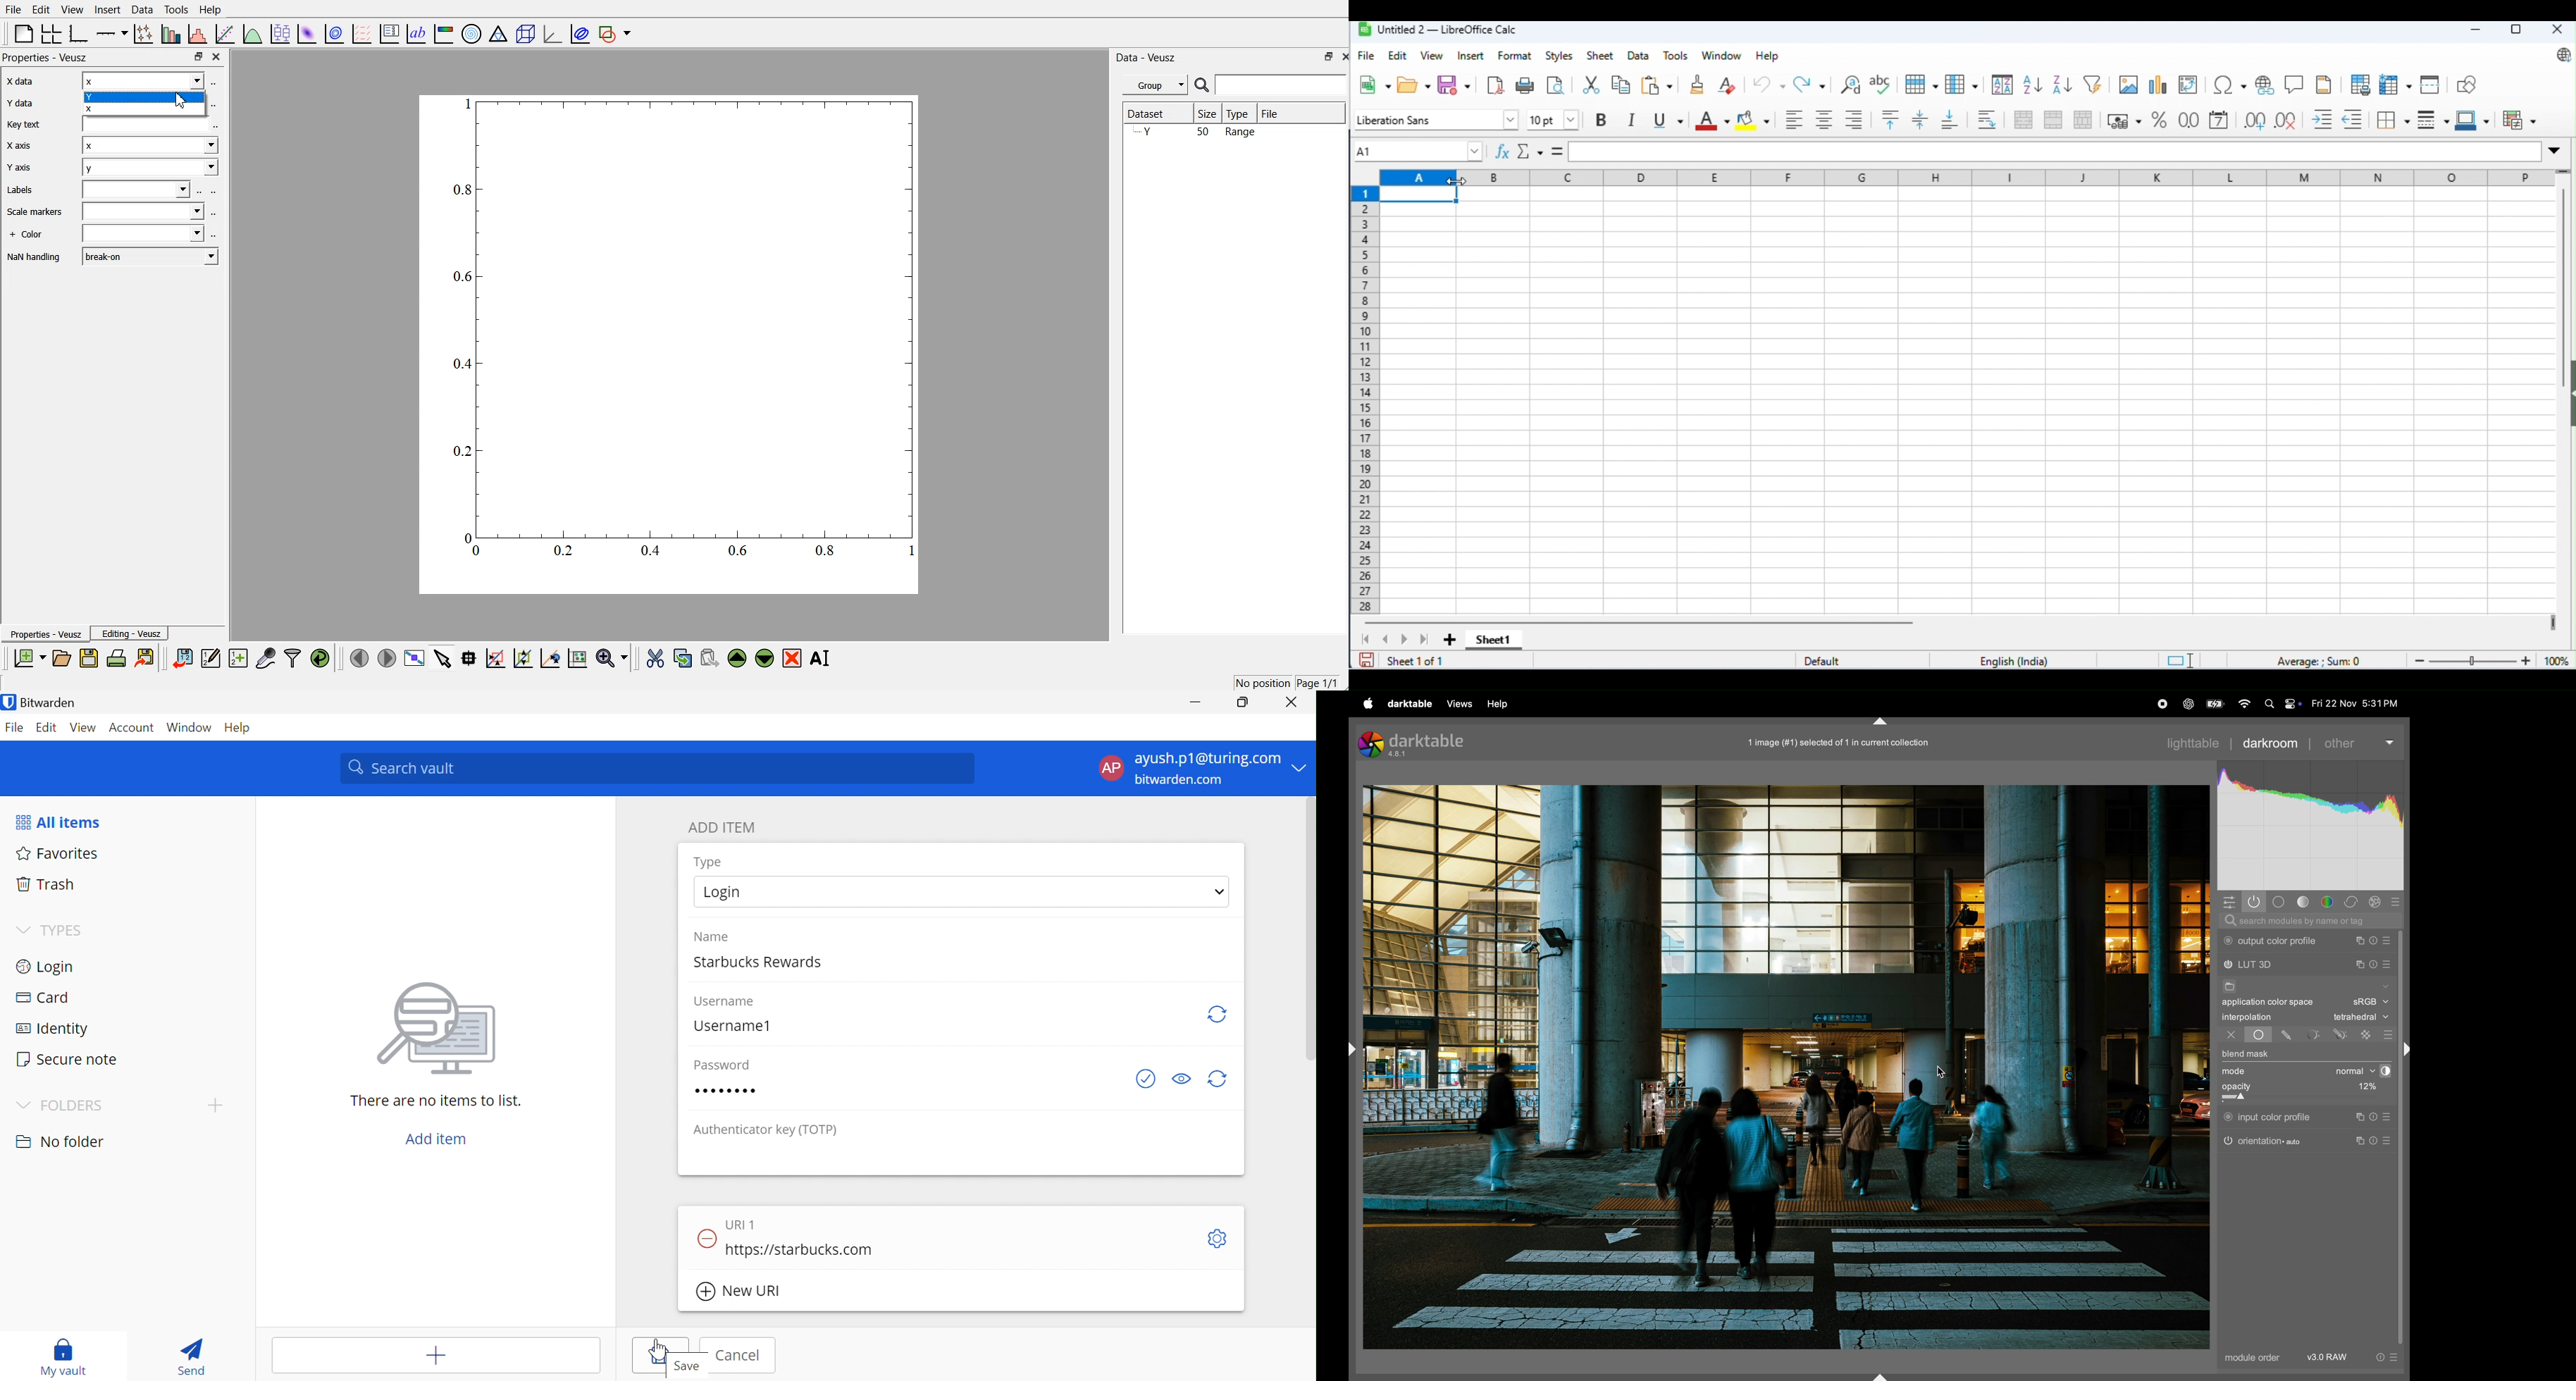 The image size is (2576, 1400). What do you see at coordinates (2404, 1138) in the screenshot?
I see `scroll bar` at bounding box center [2404, 1138].